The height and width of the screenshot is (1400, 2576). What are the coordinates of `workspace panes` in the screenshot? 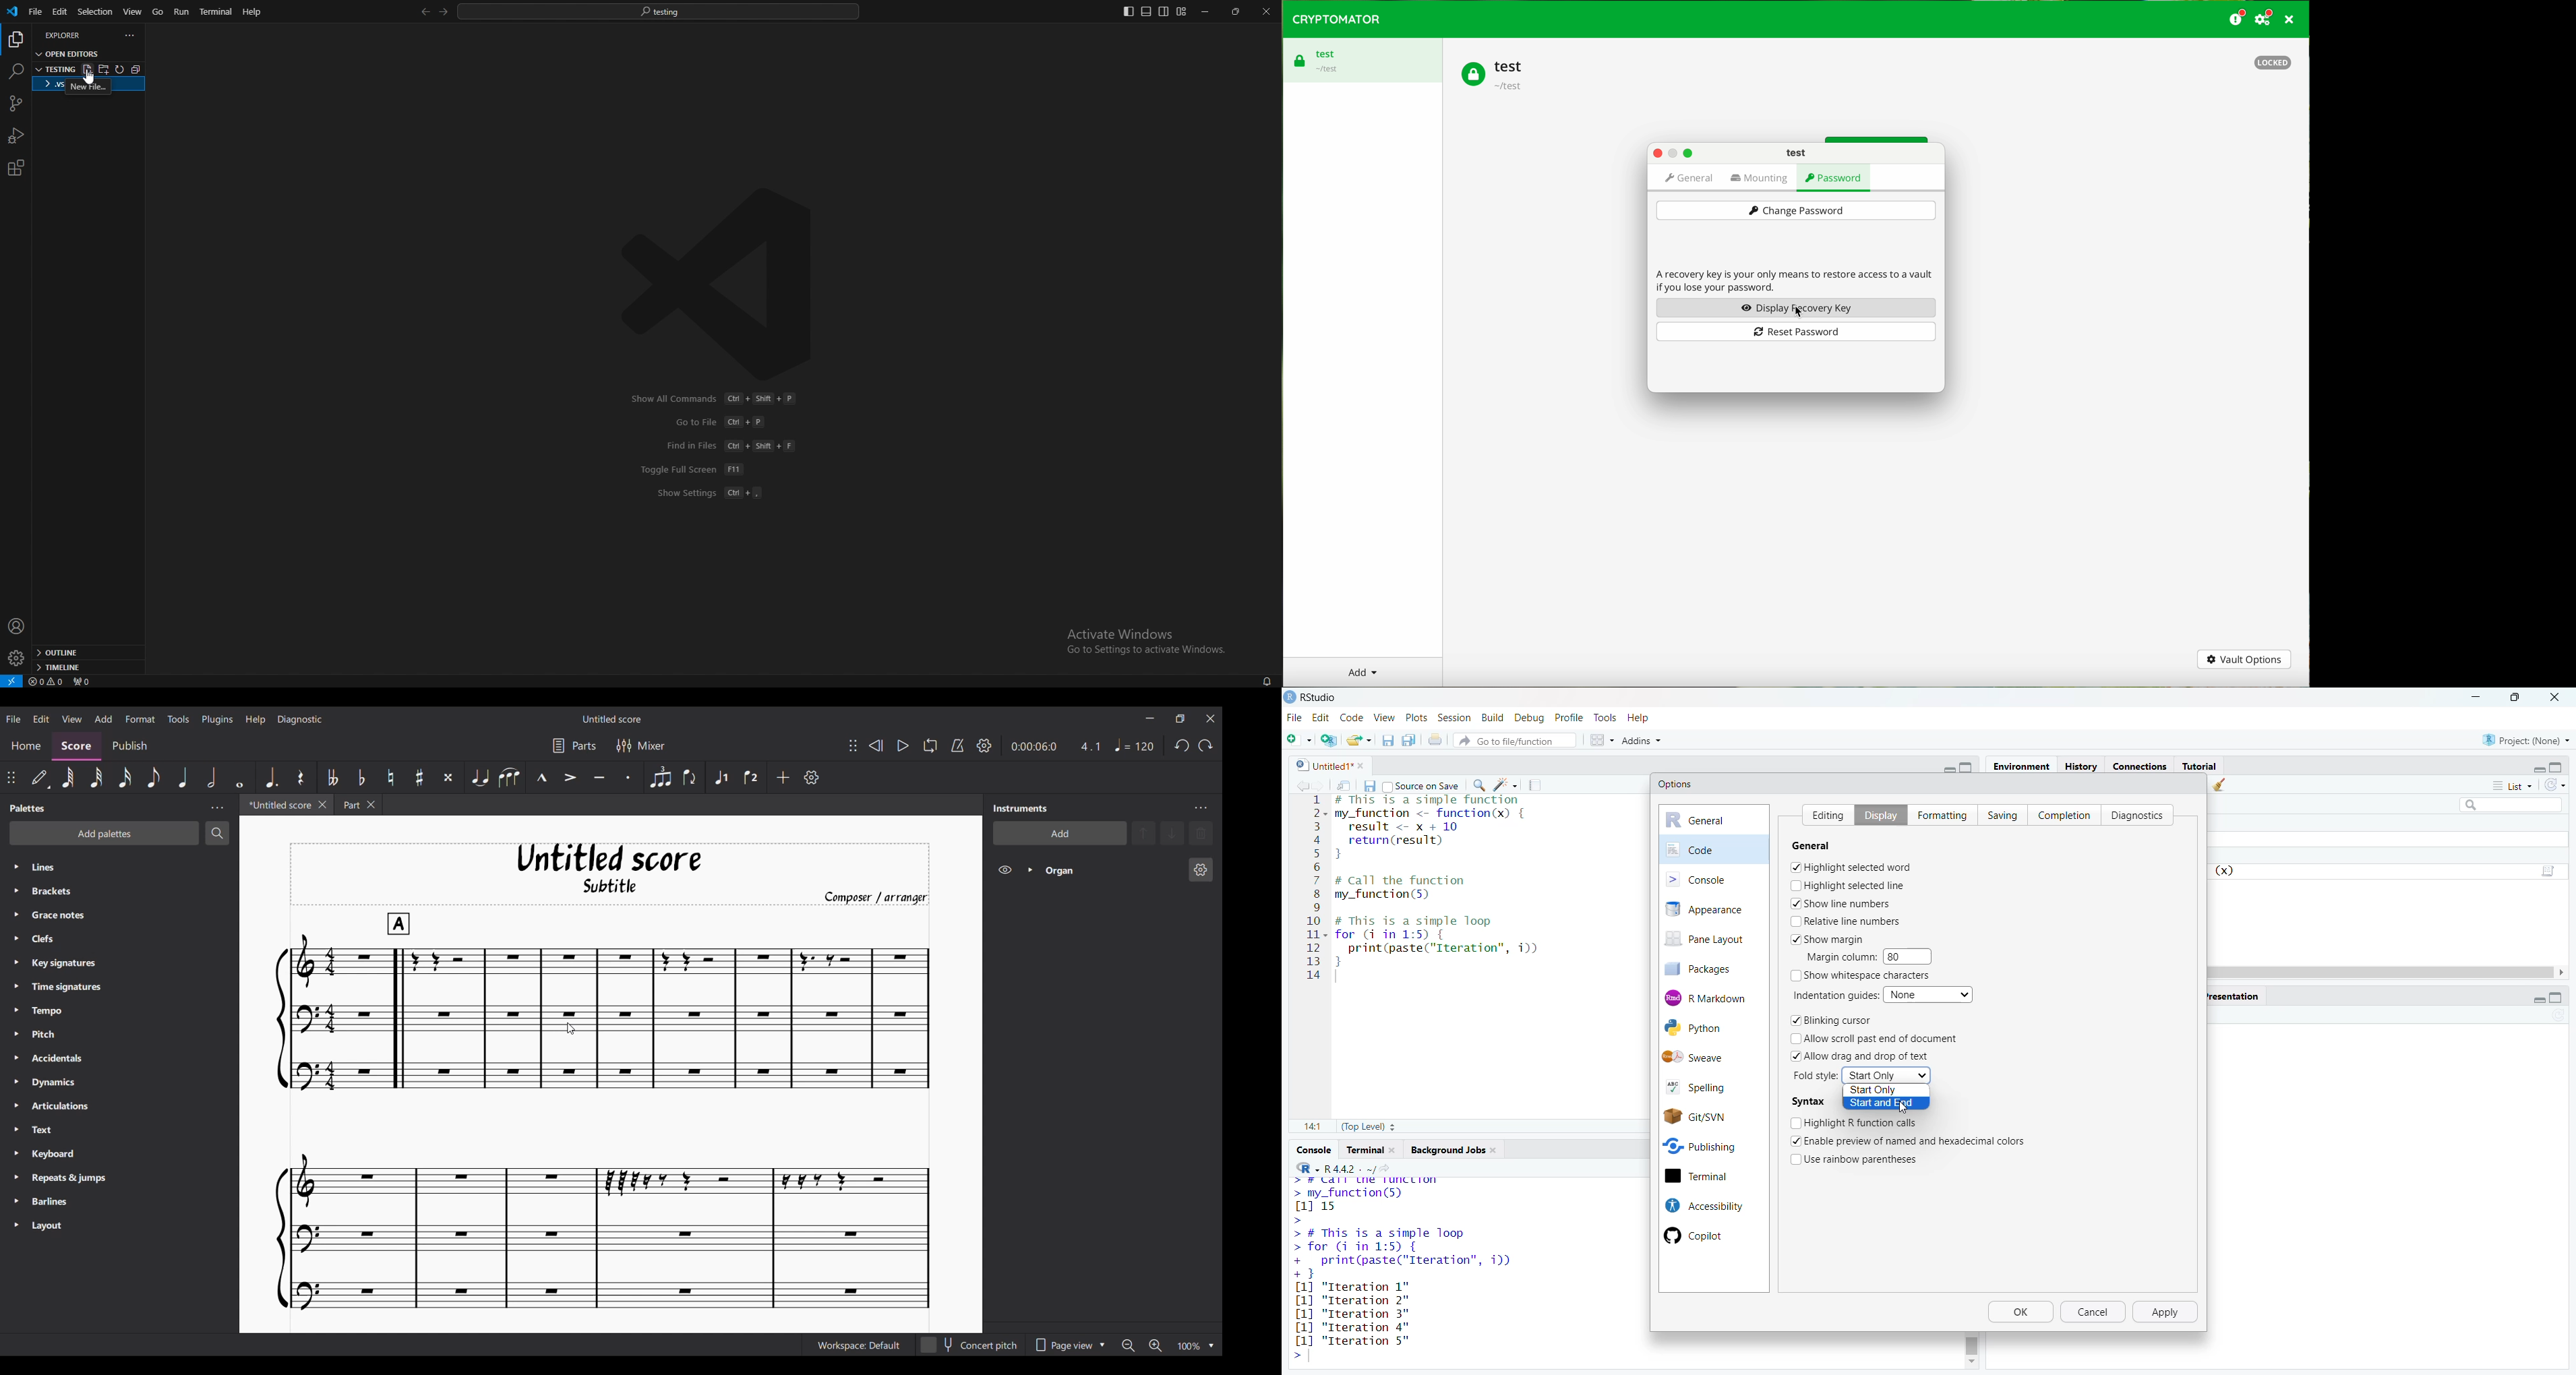 It's located at (1600, 739).